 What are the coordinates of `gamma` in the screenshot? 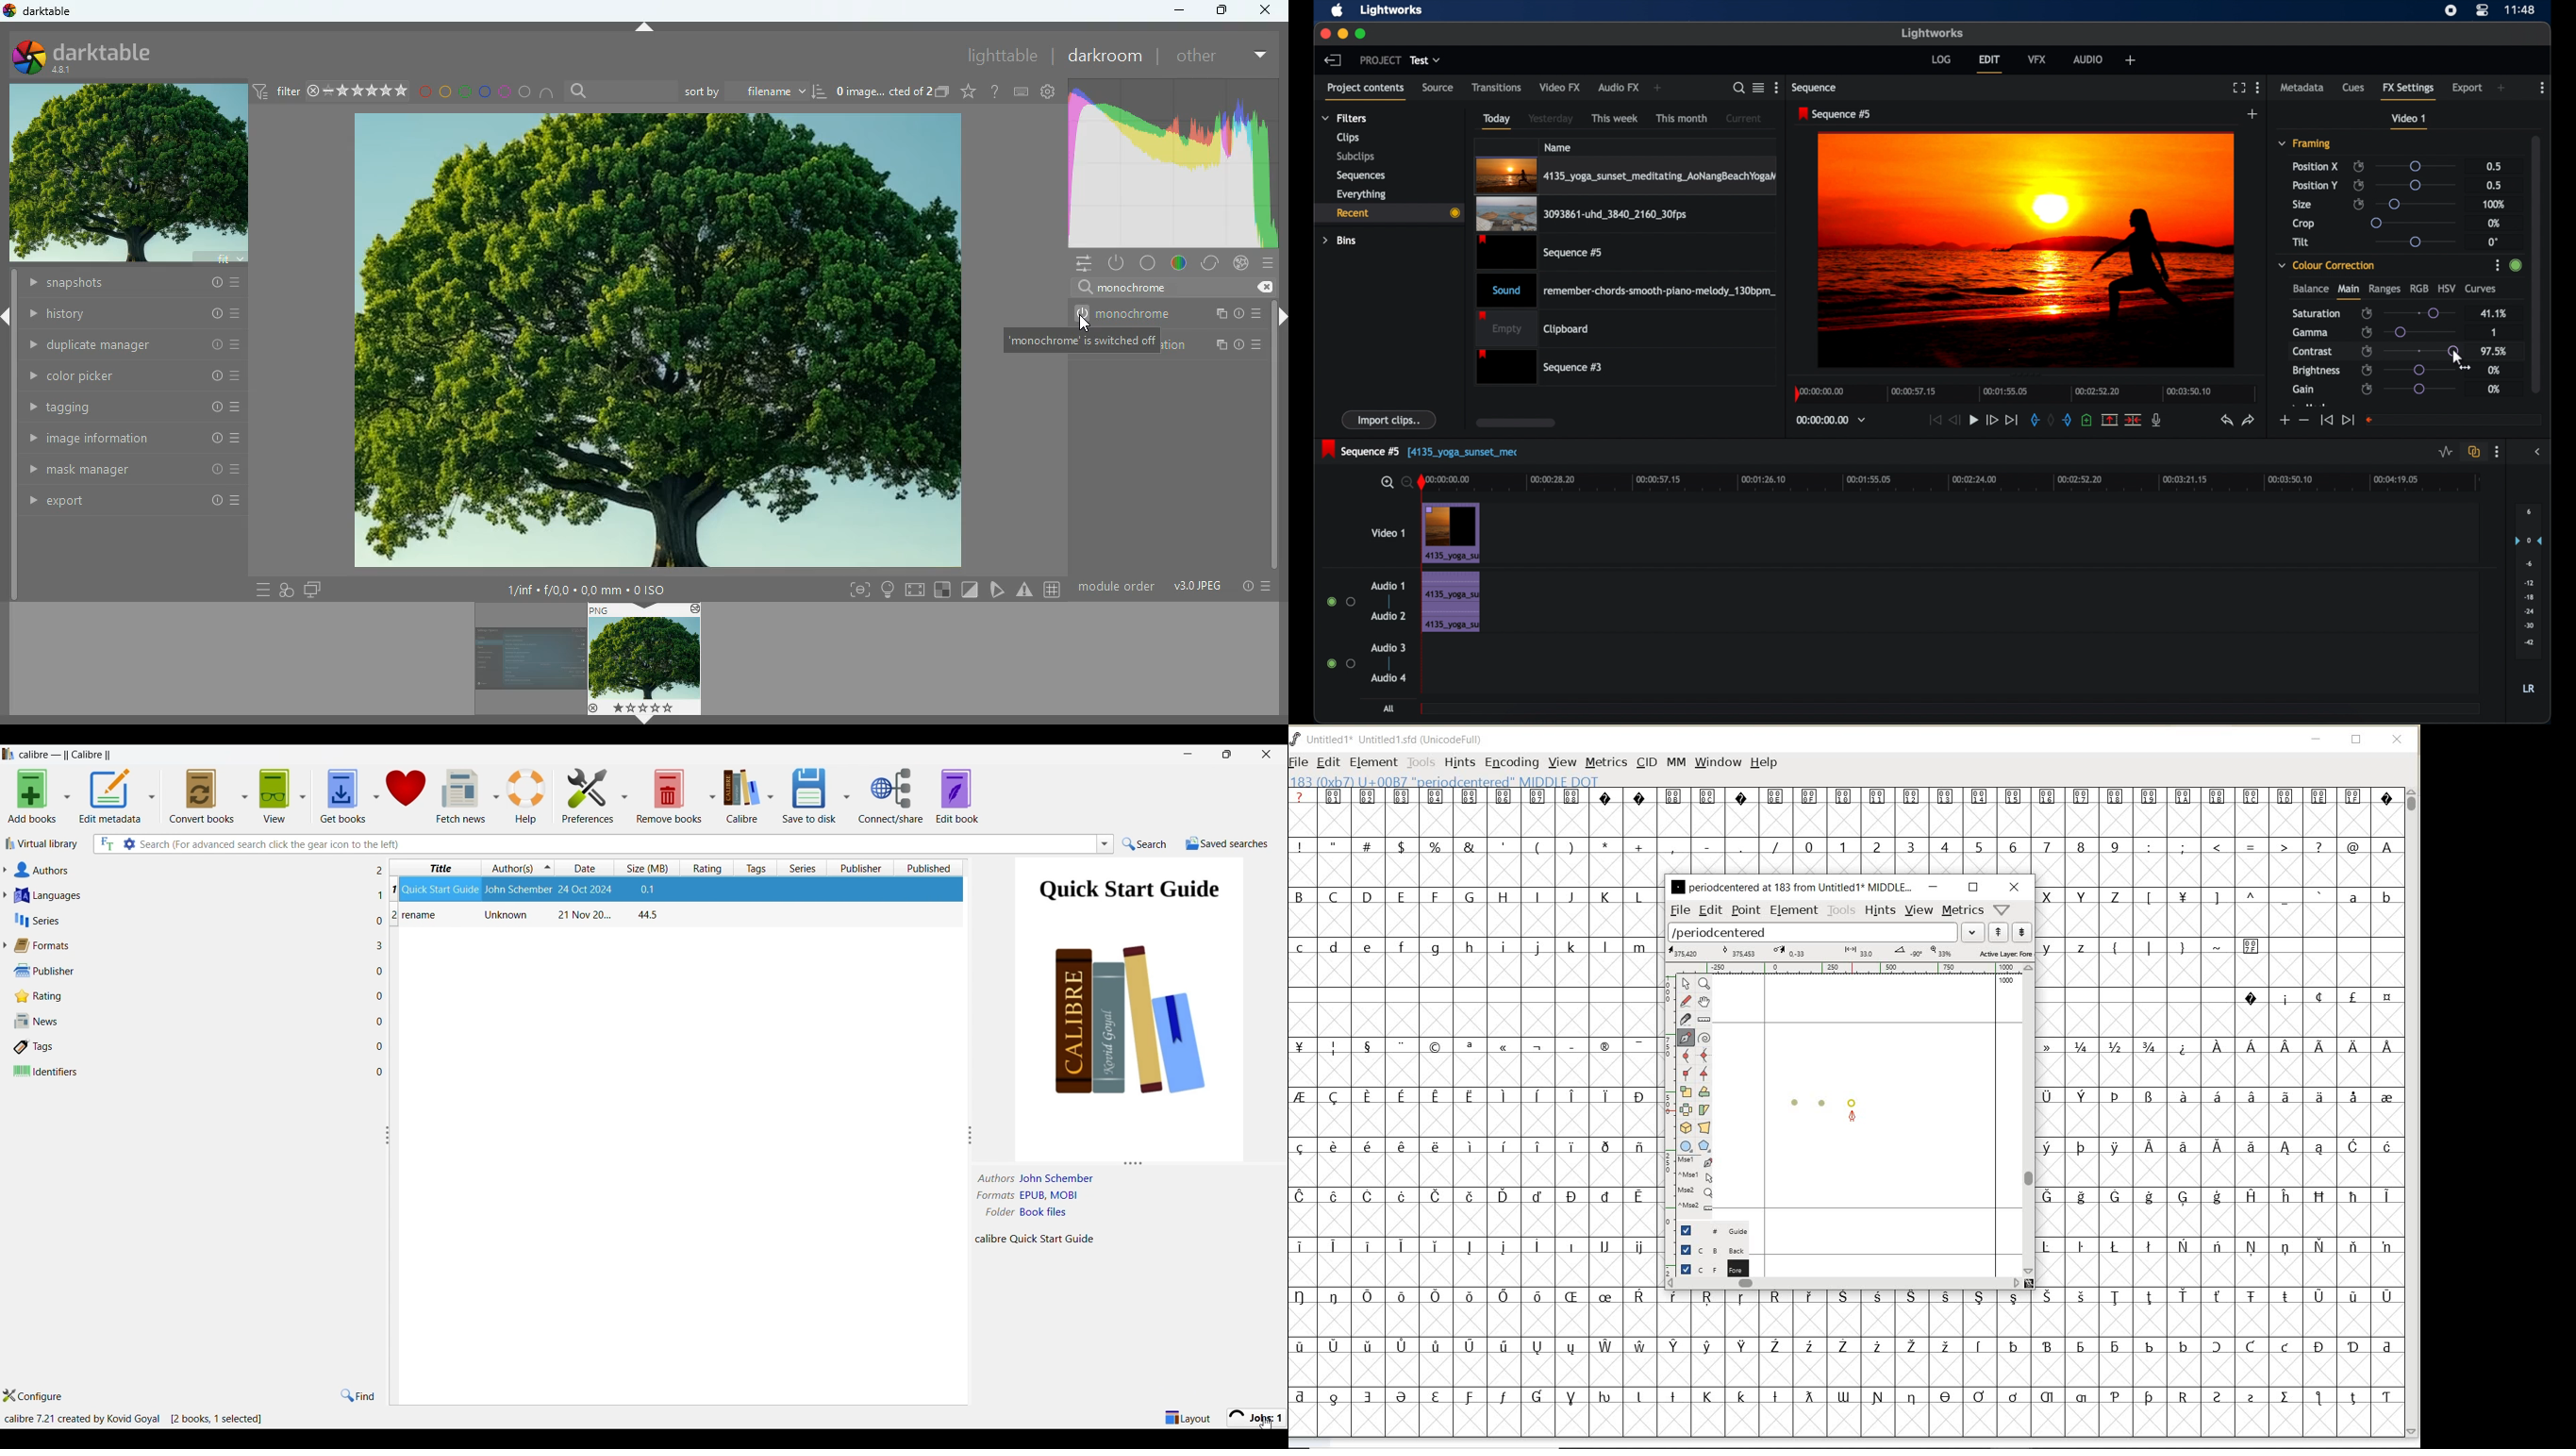 It's located at (2310, 332).